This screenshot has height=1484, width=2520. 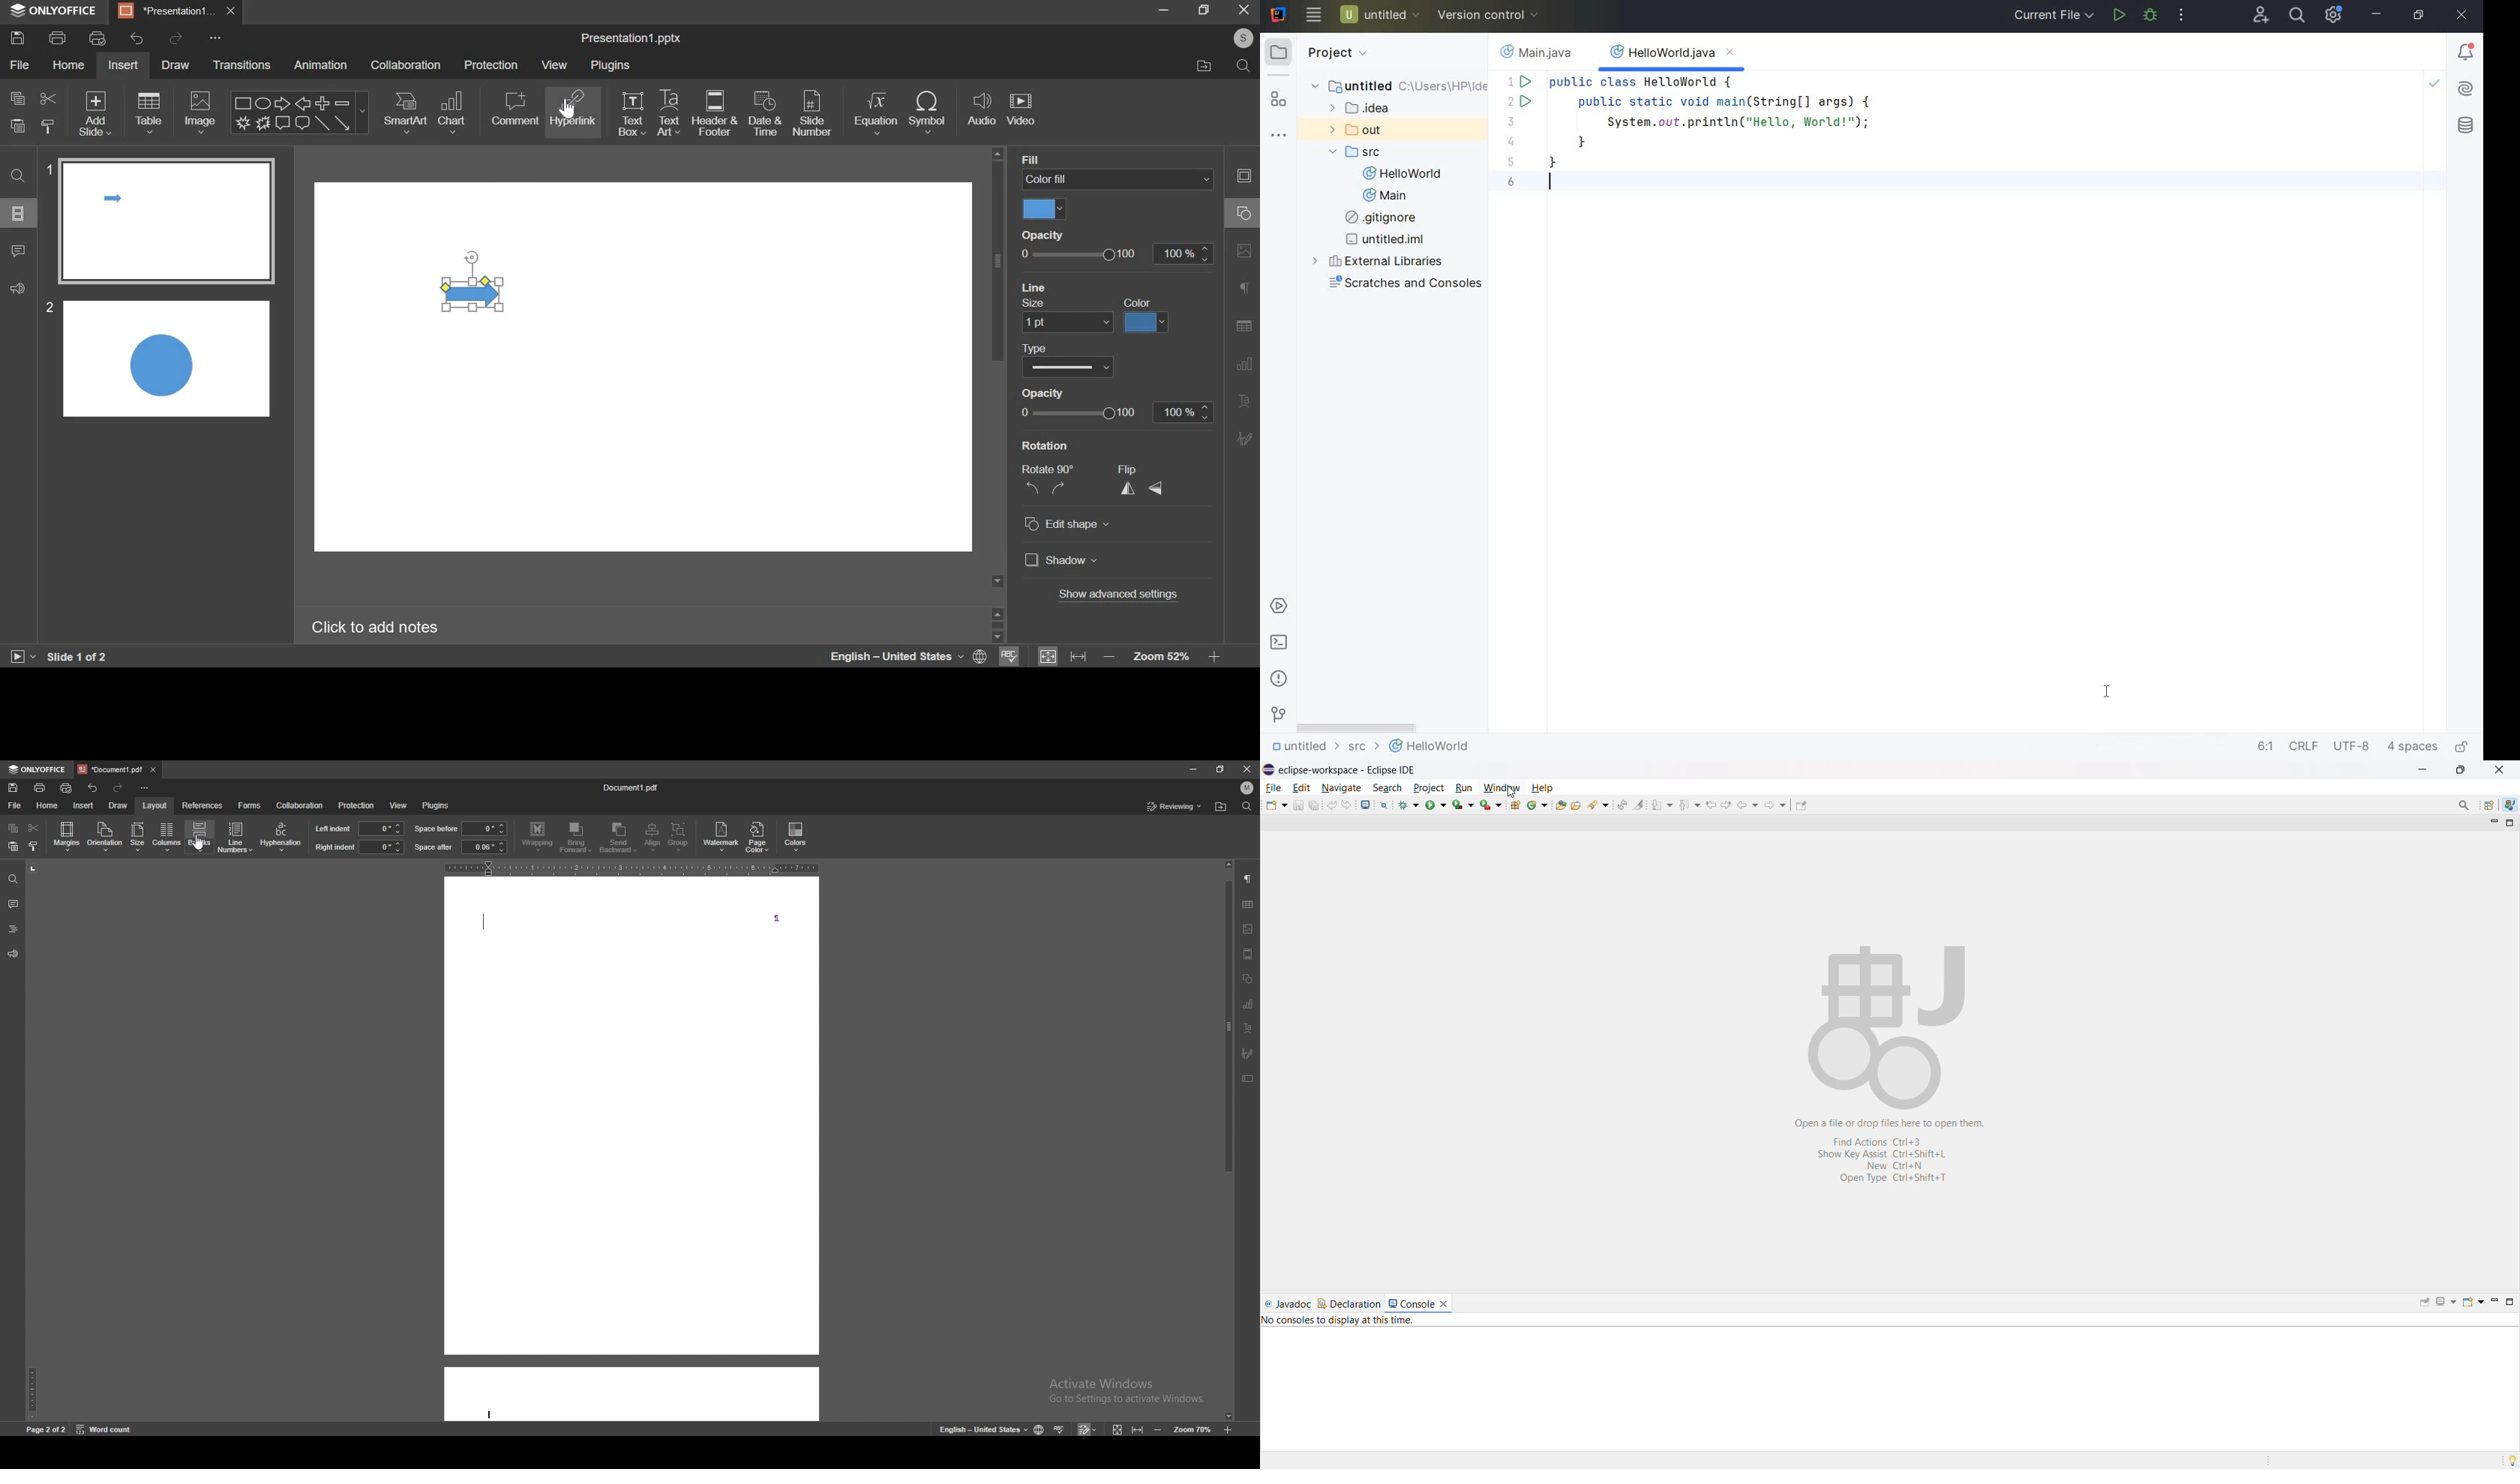 I want to click on redo, so click(x=178, y=38).